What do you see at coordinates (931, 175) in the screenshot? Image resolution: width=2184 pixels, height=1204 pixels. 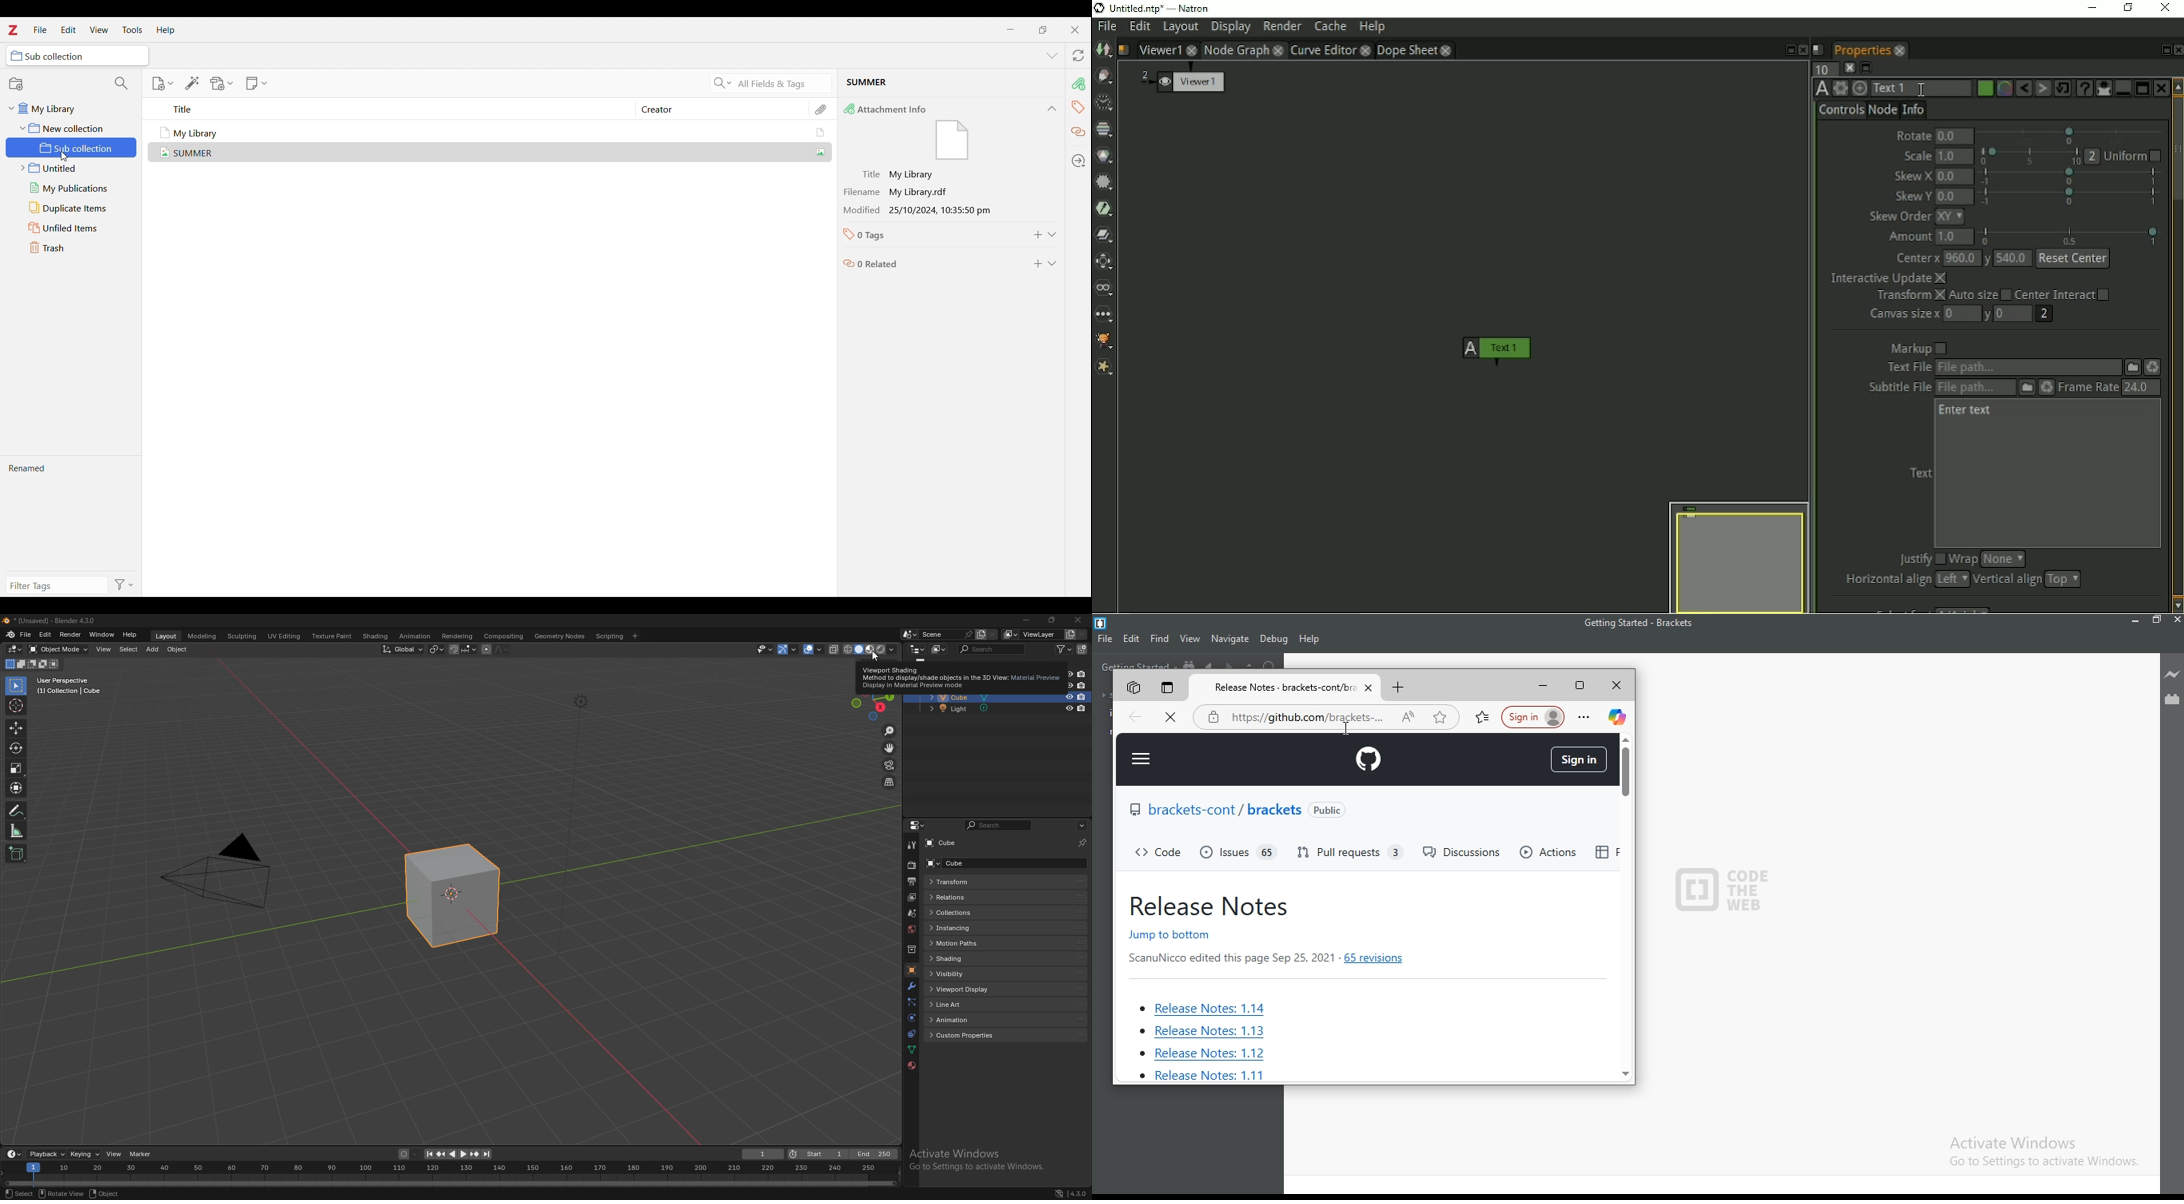 I see `Title: My Library` at bounding box center [931, 175].